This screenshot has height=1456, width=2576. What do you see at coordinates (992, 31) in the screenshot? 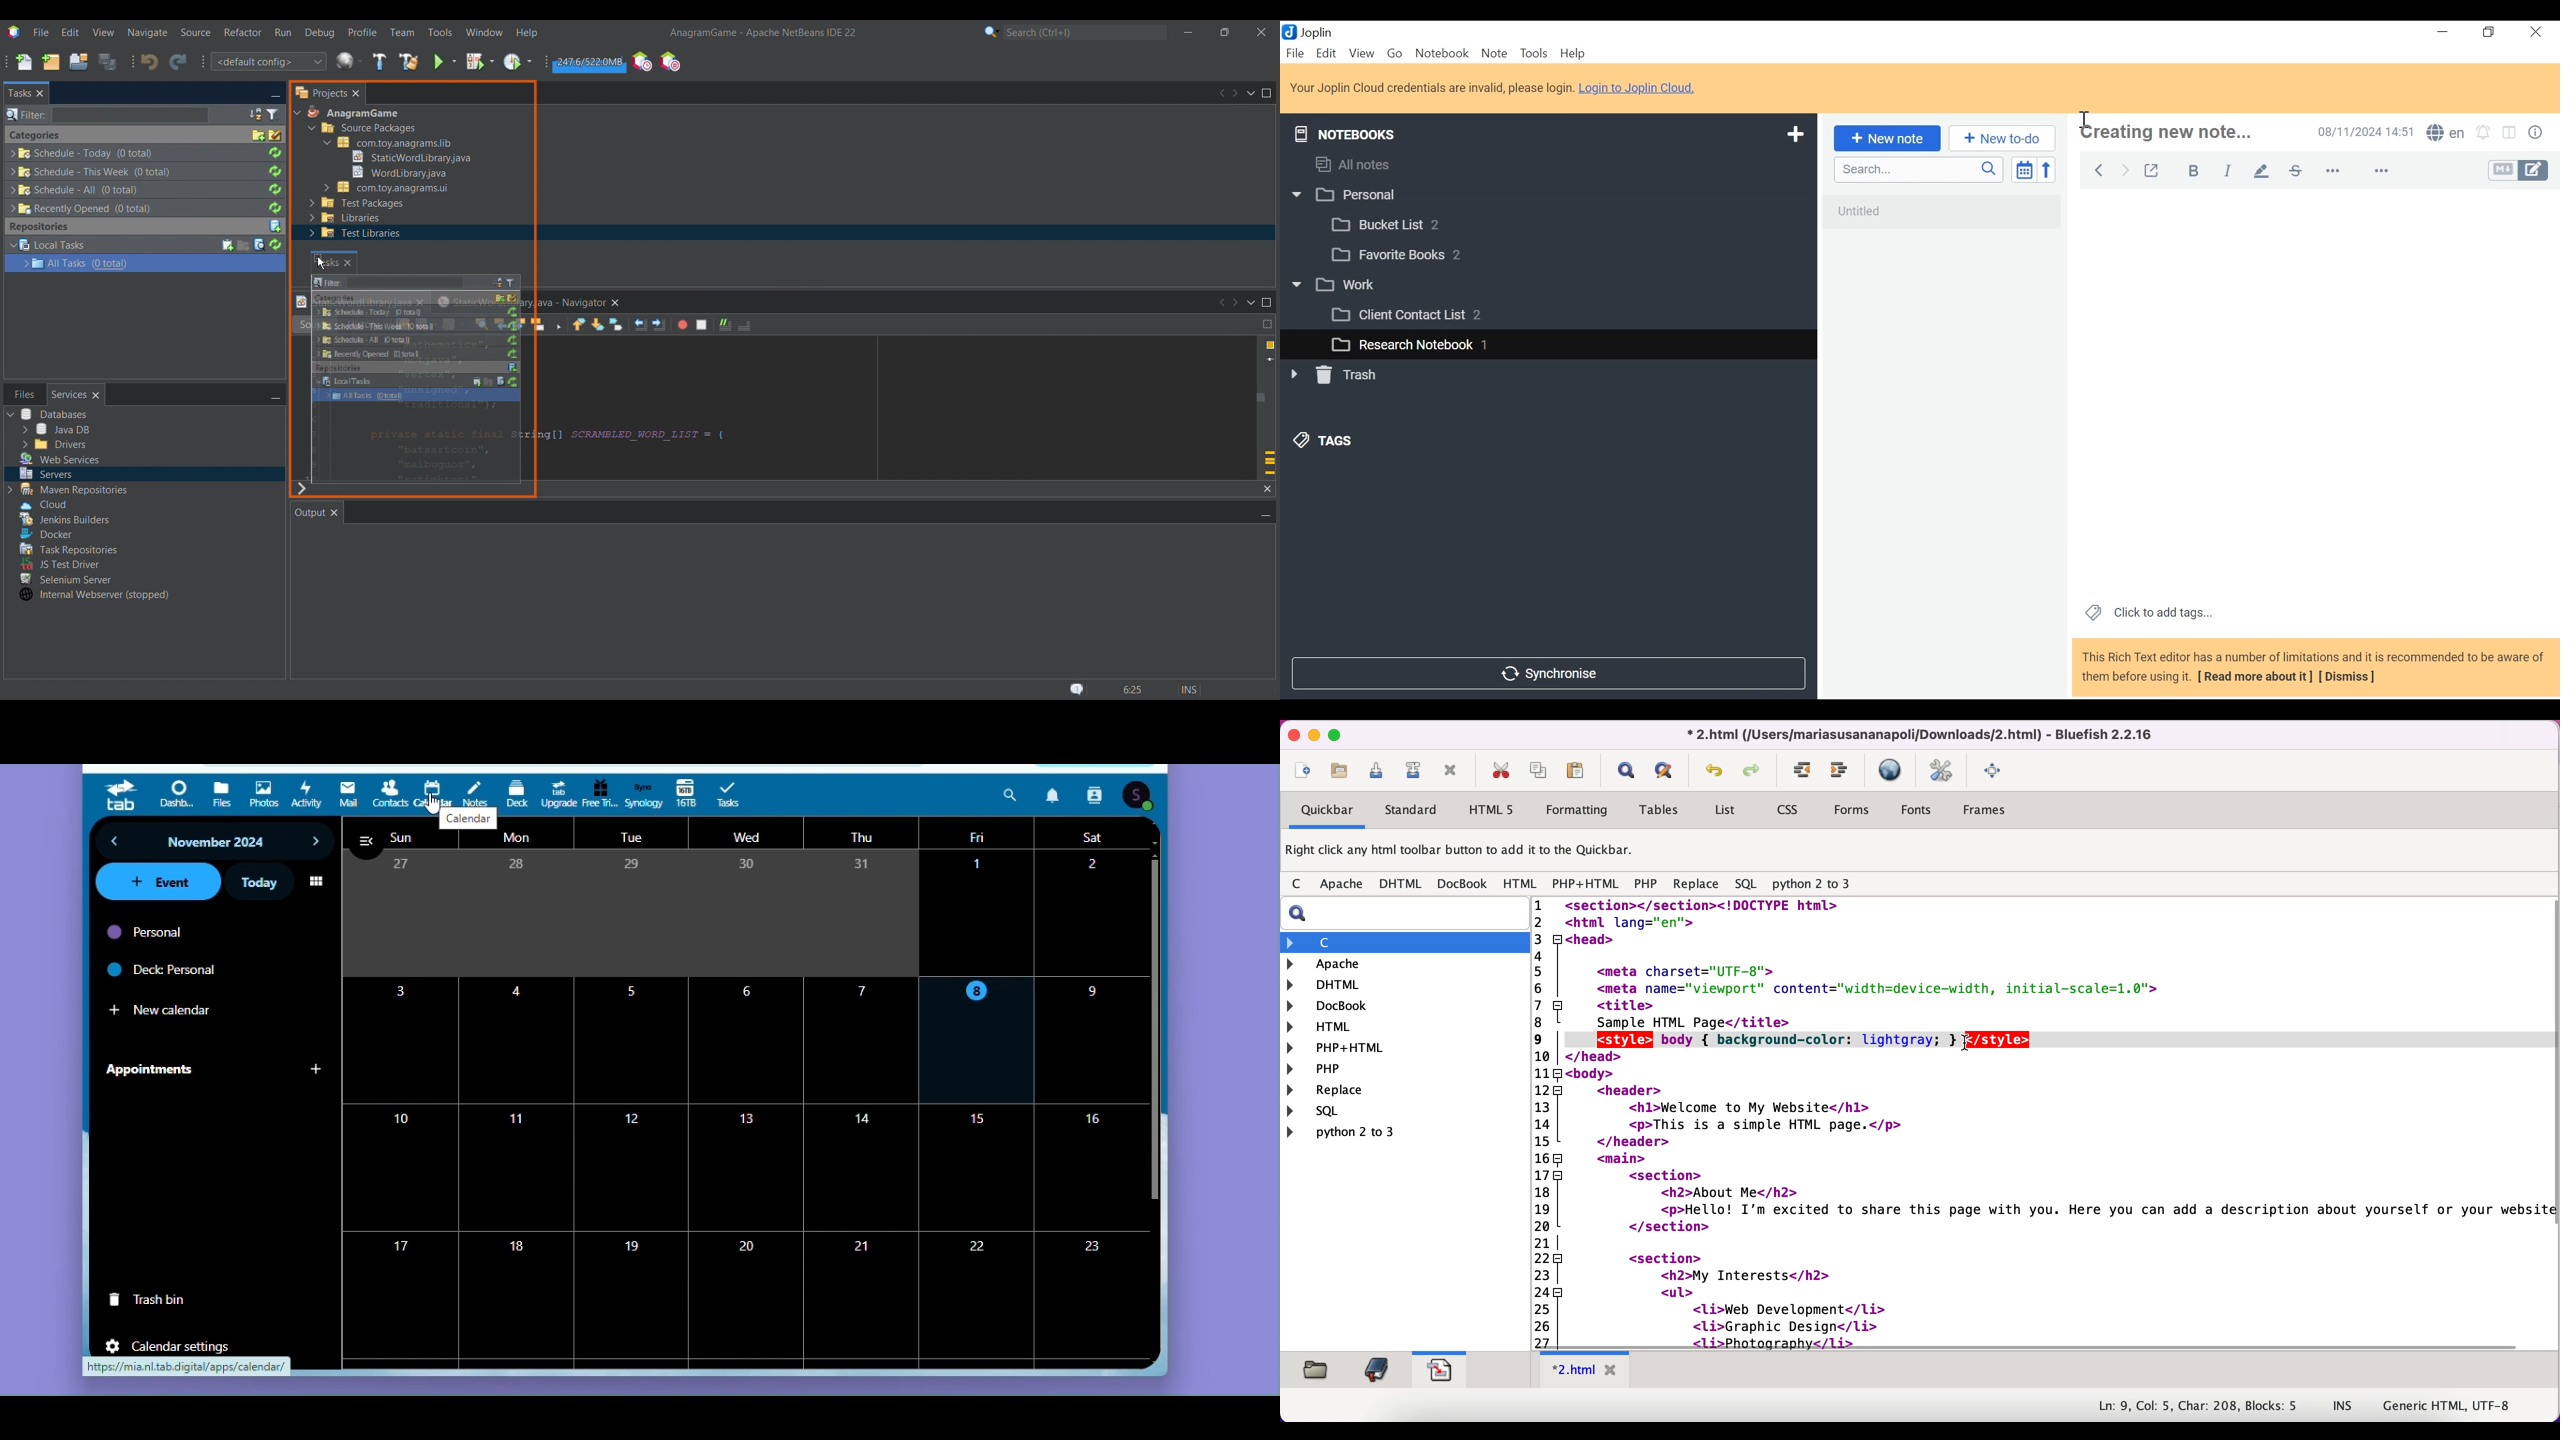
I see `Search category selection` at bounding box center [992, 31].